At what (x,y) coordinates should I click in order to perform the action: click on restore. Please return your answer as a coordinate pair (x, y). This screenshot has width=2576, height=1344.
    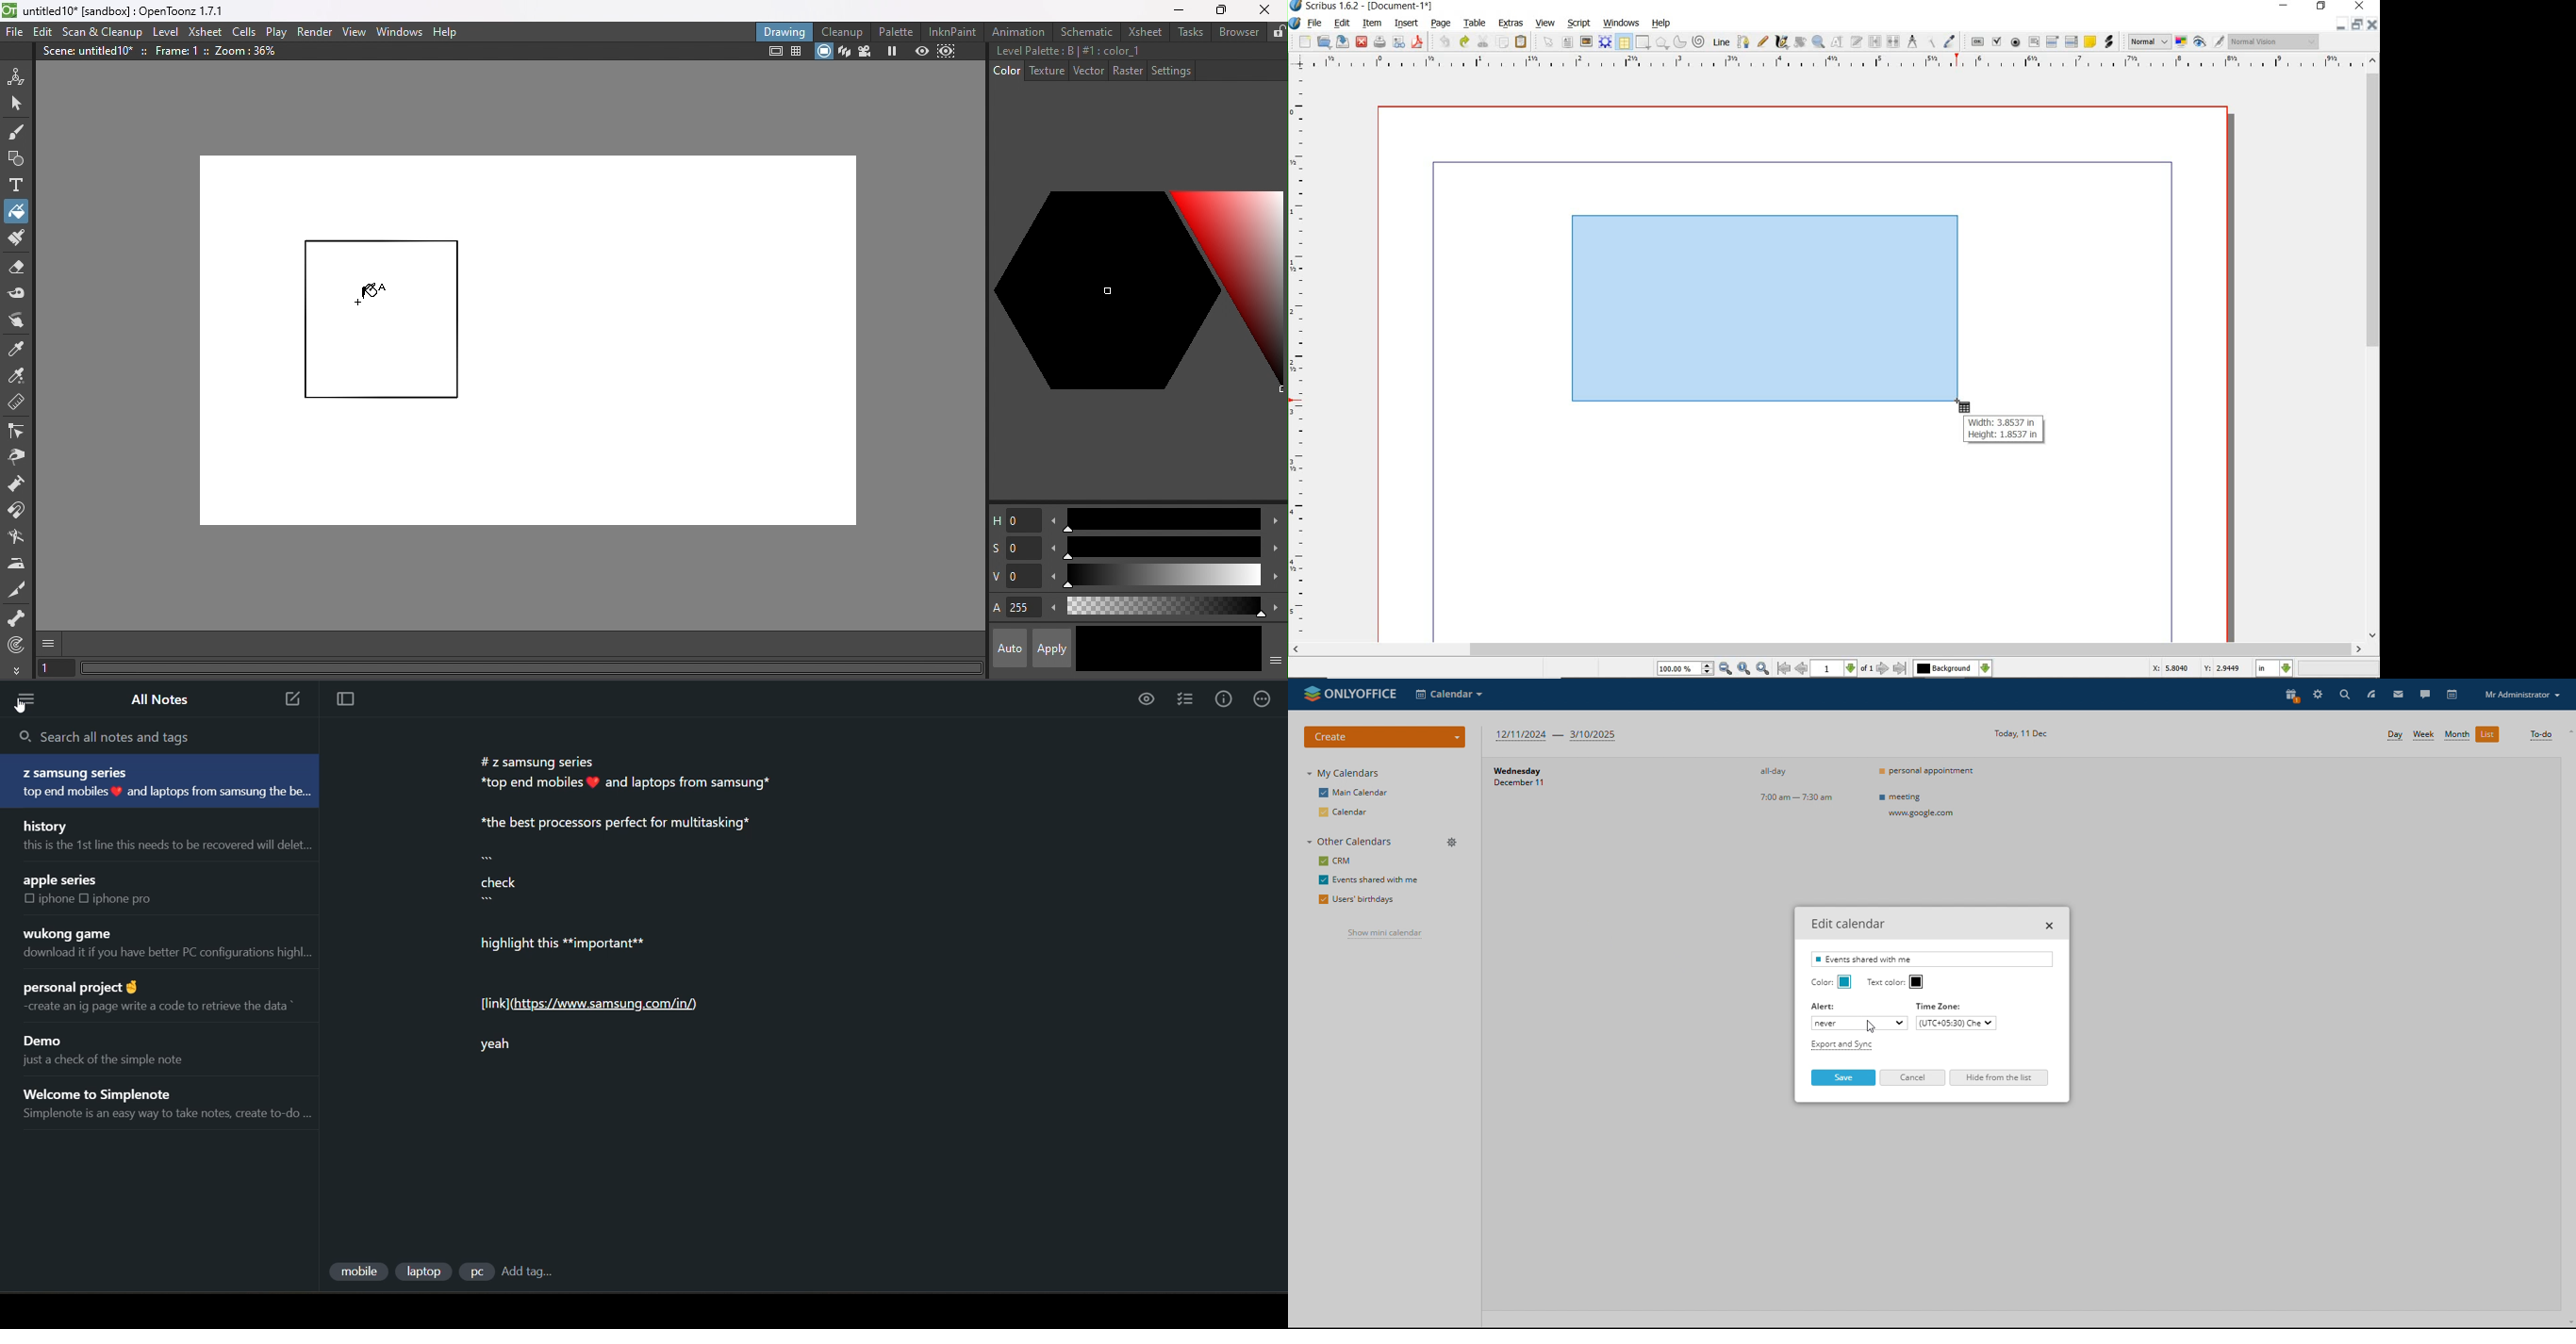
    Looking at the image, I should click on (2356, 25).